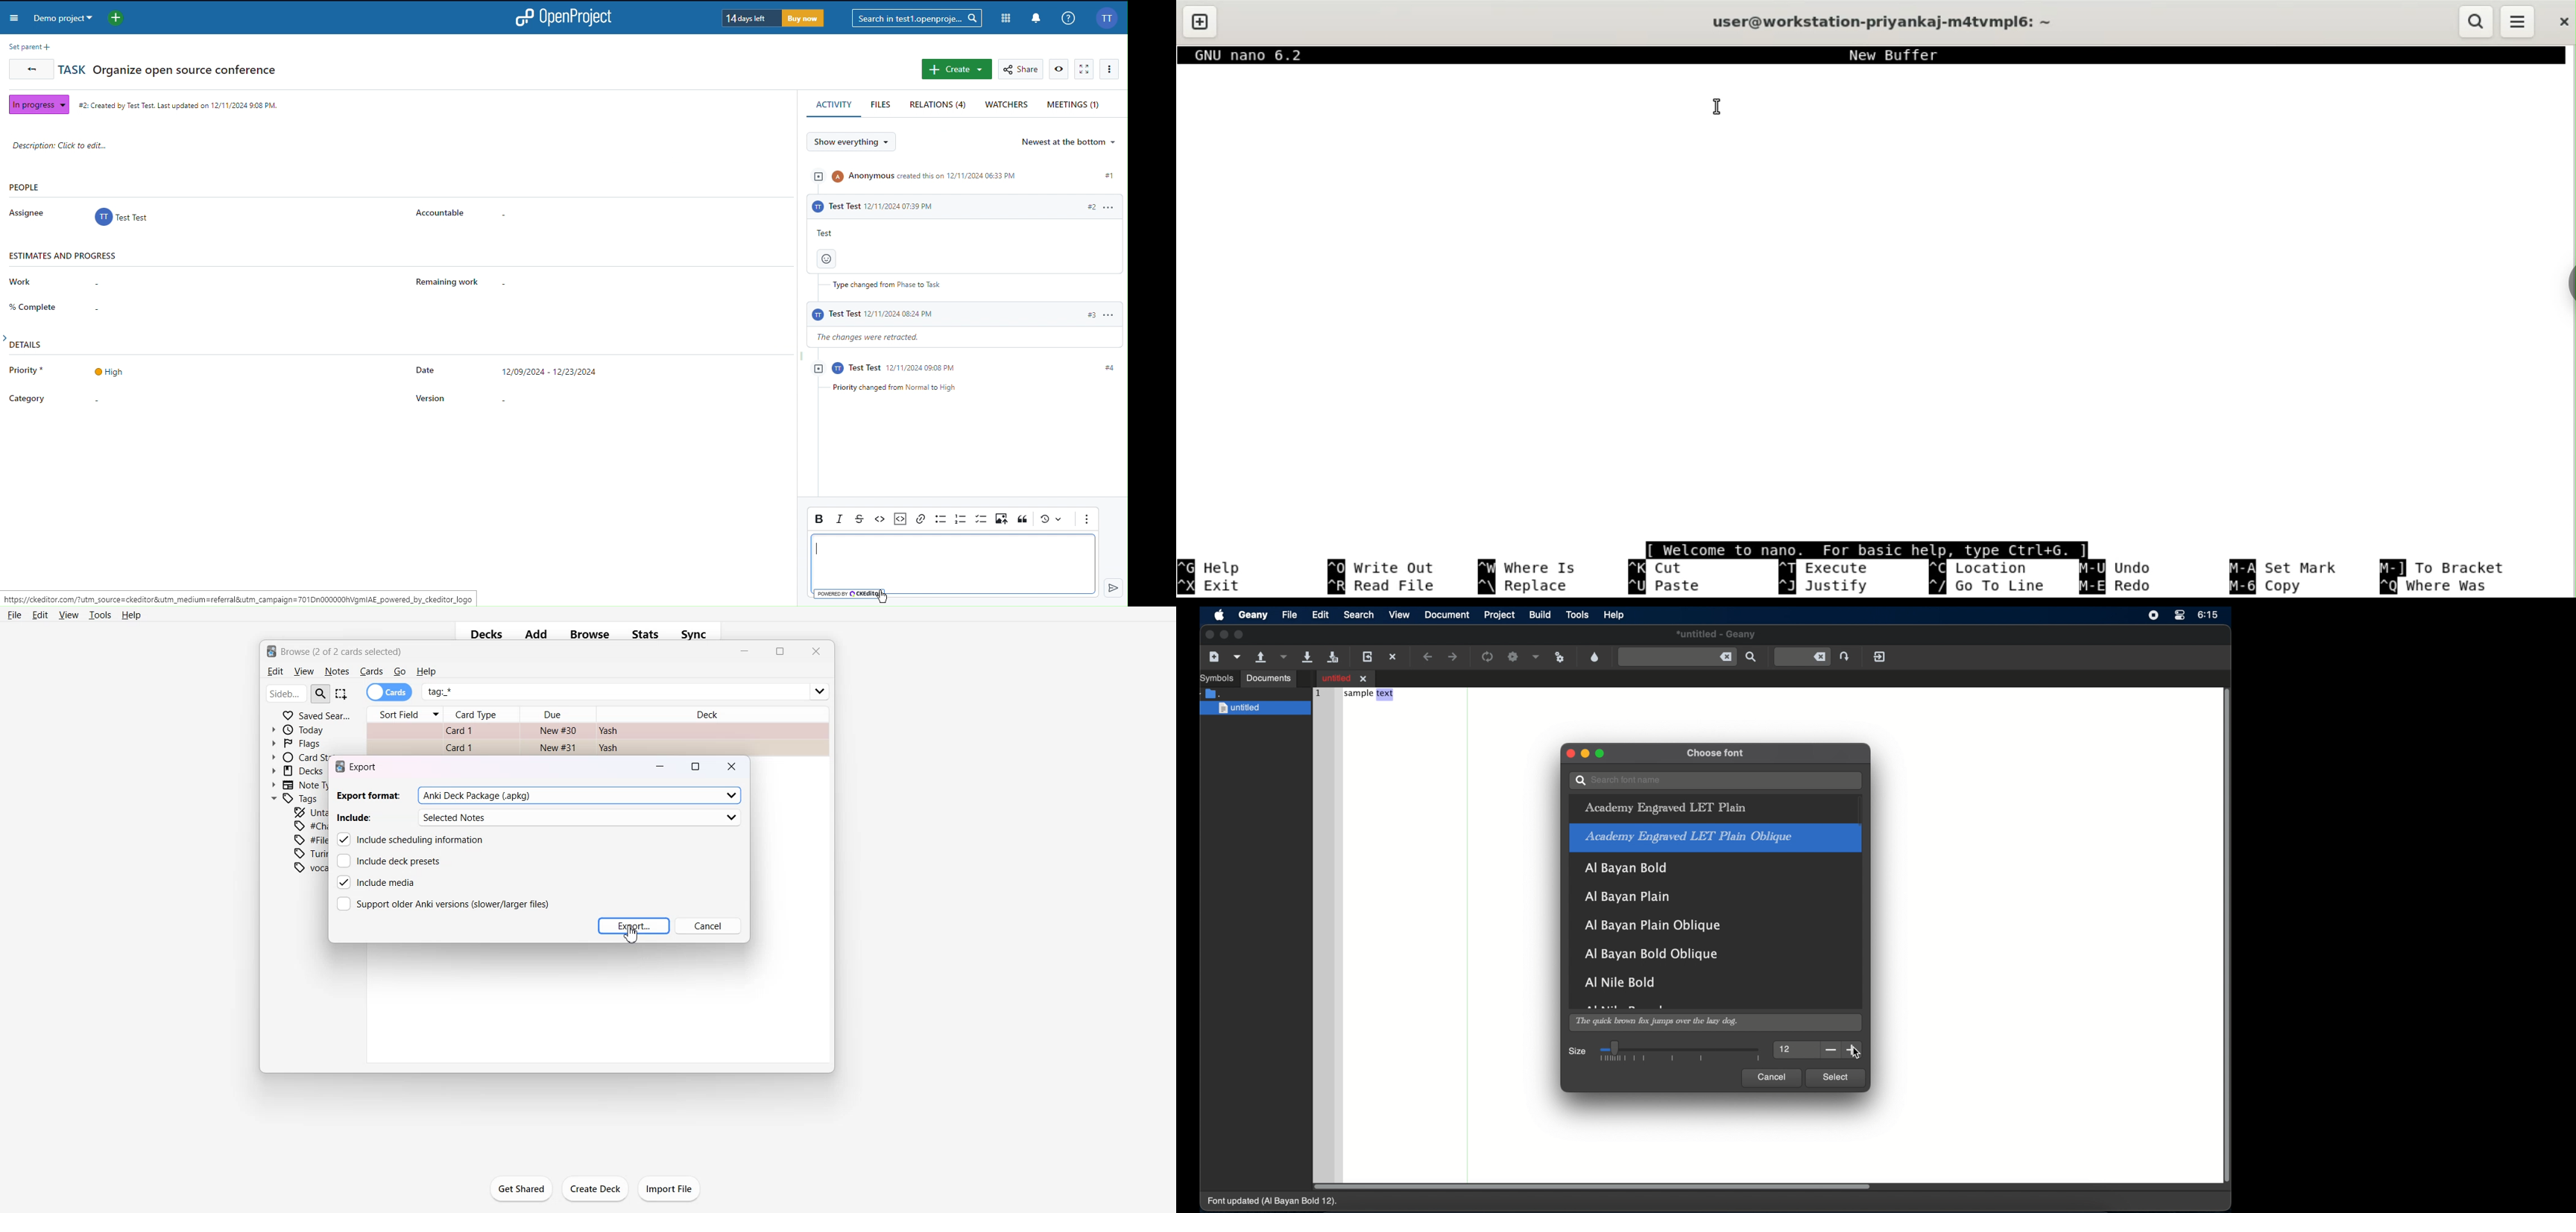  Describe the element at coordinates (1075, 104) in the screenshot. I see `Meetings` at that location.